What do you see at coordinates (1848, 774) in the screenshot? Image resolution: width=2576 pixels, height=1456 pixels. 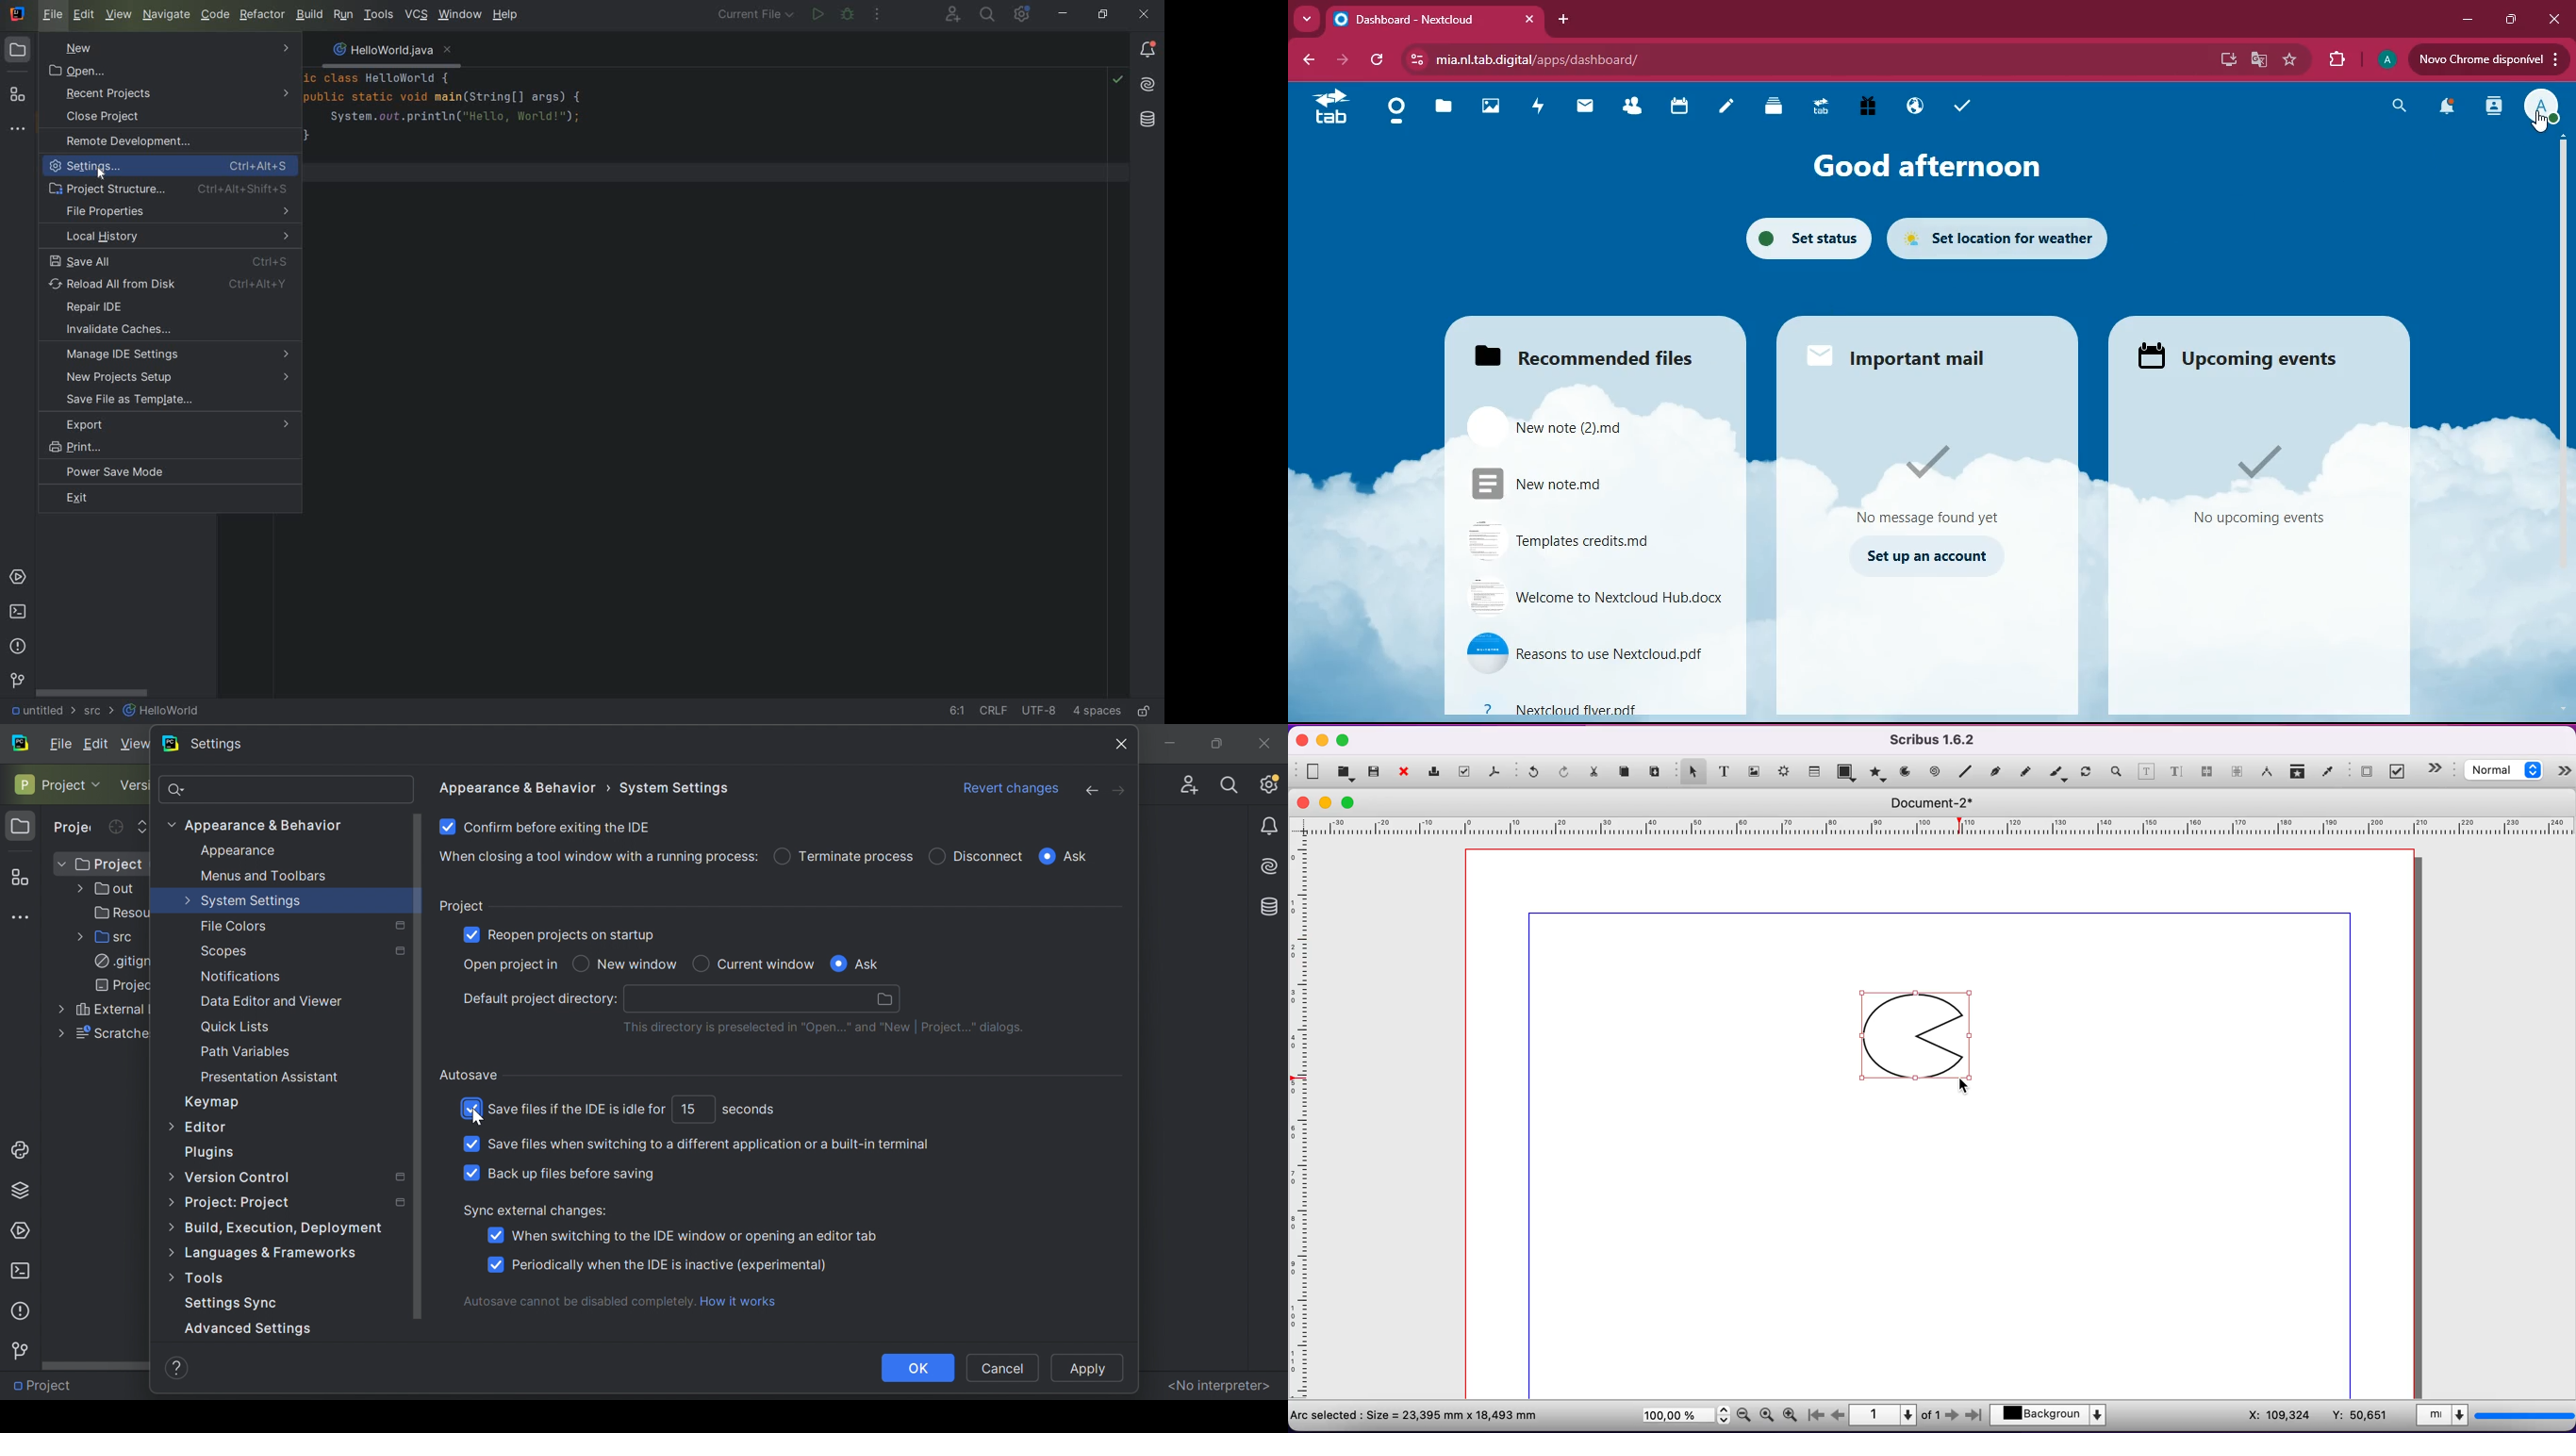 I see `shape` at bounding box center [1848, 774].